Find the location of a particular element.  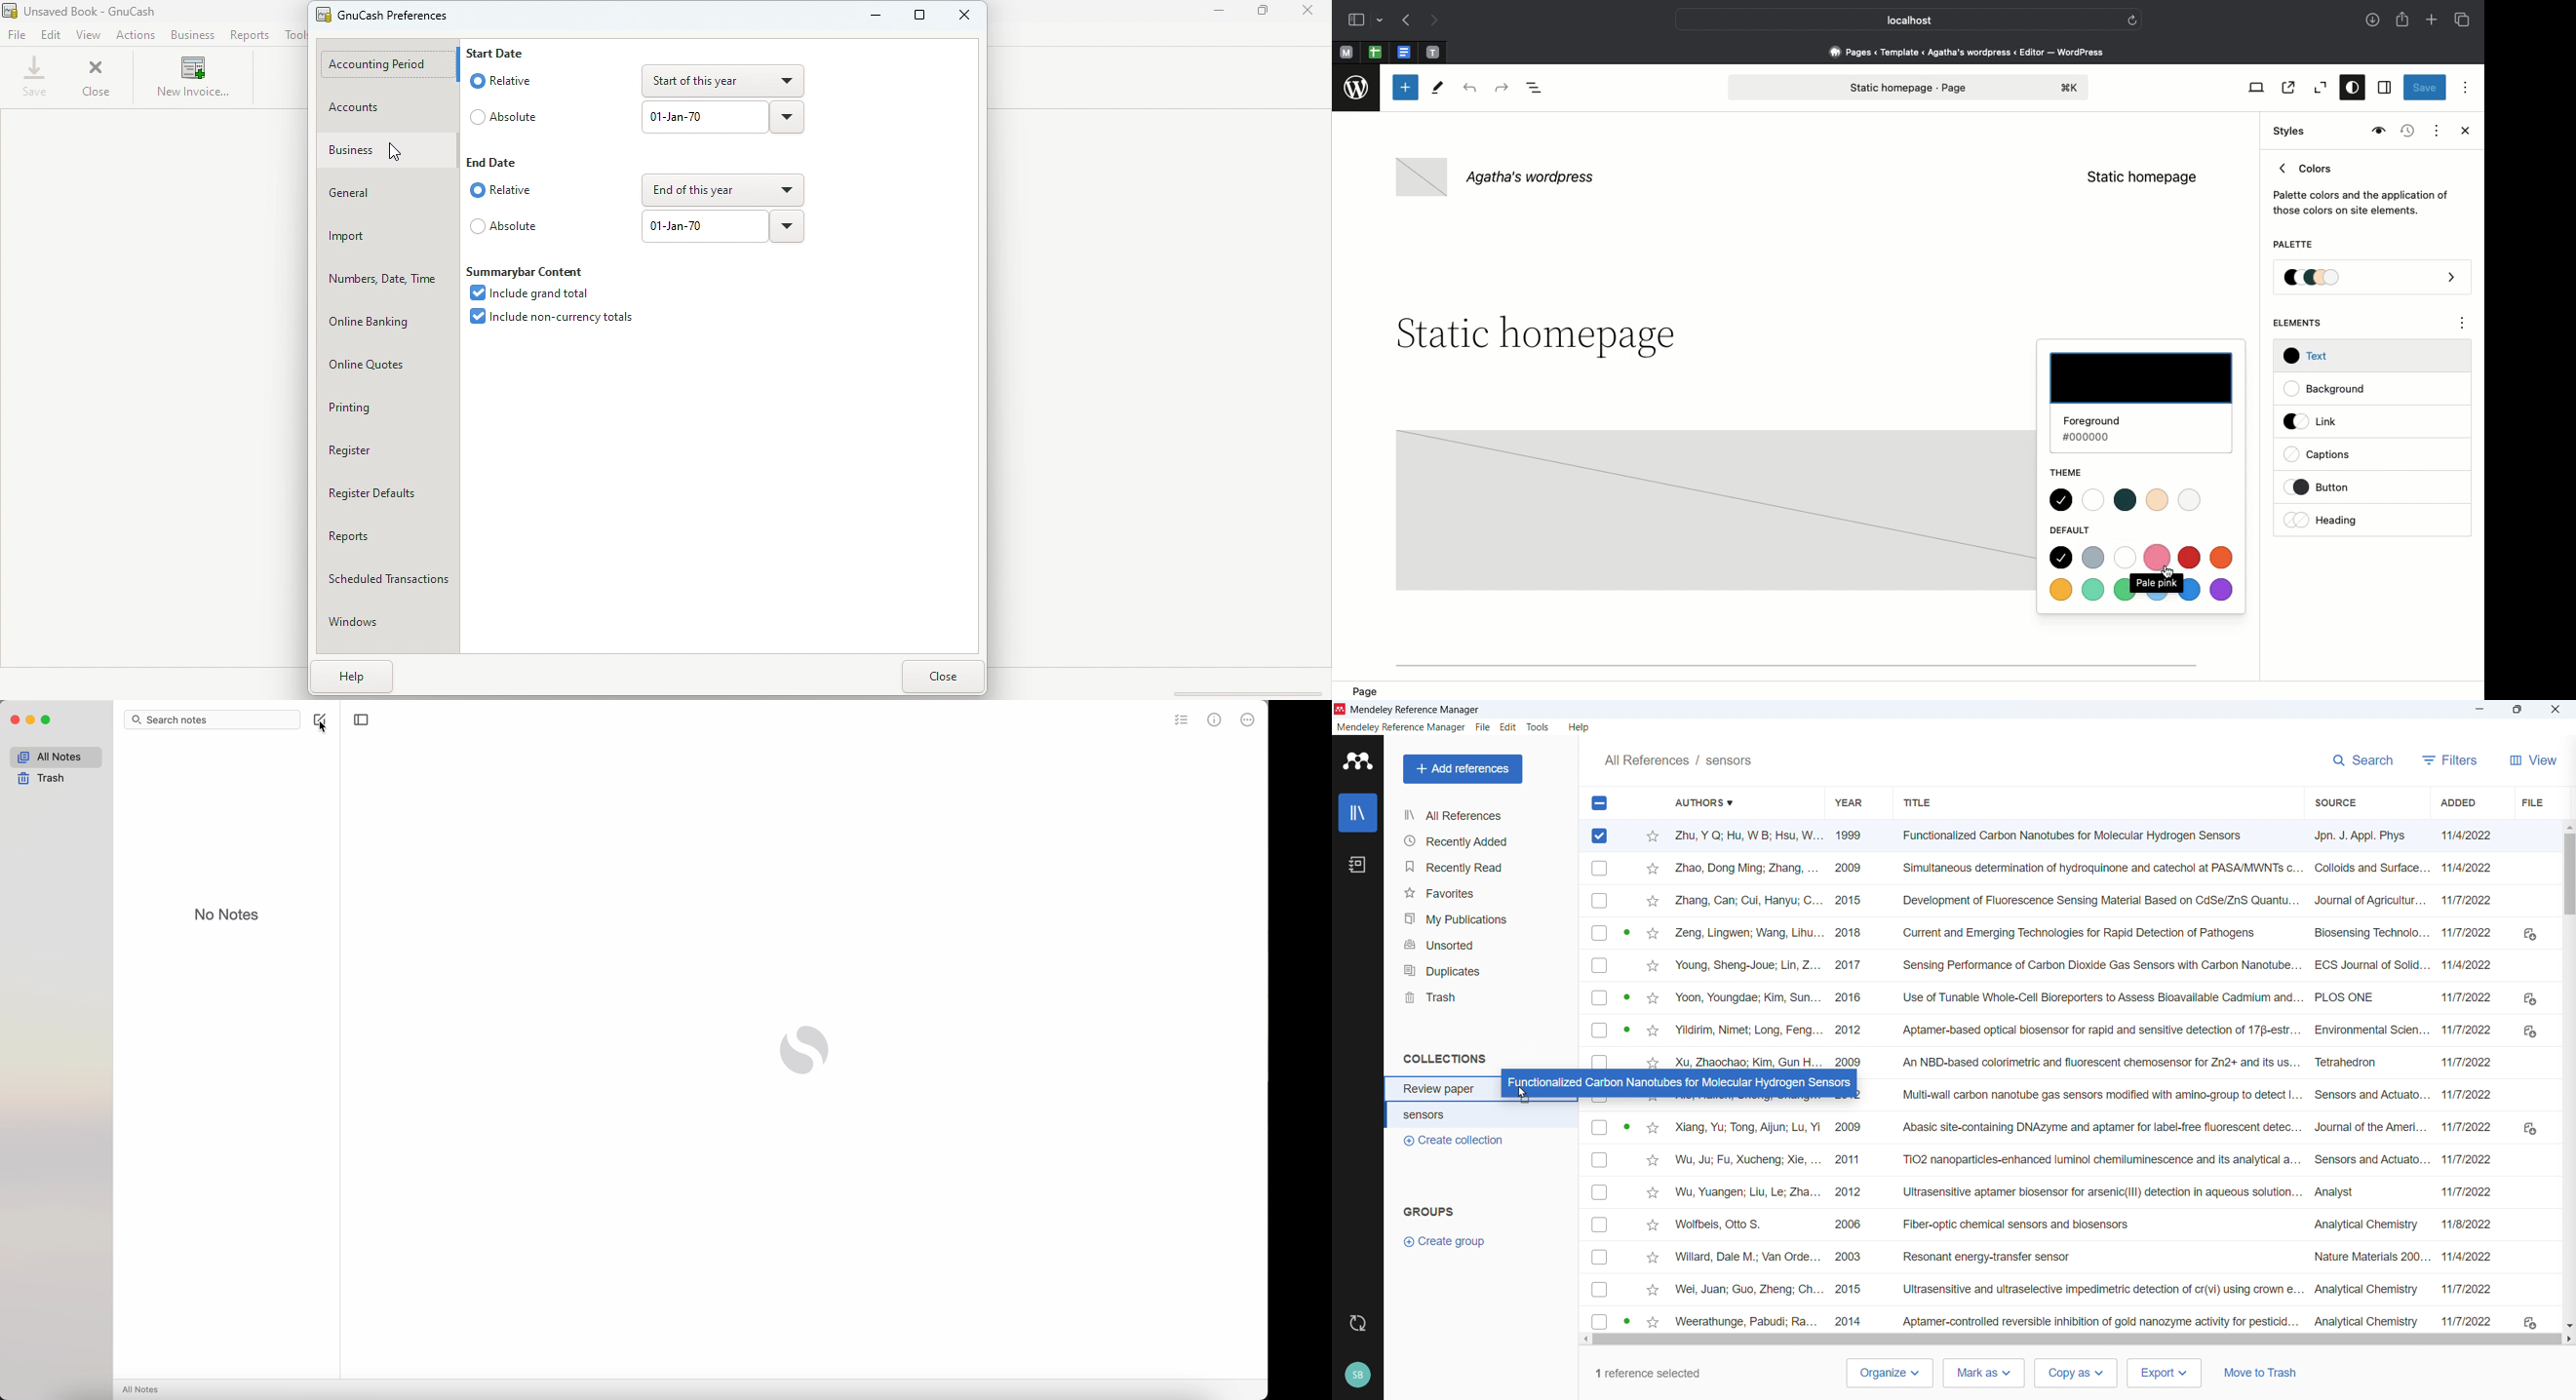

Redo is located at coordinates (1504, 88).